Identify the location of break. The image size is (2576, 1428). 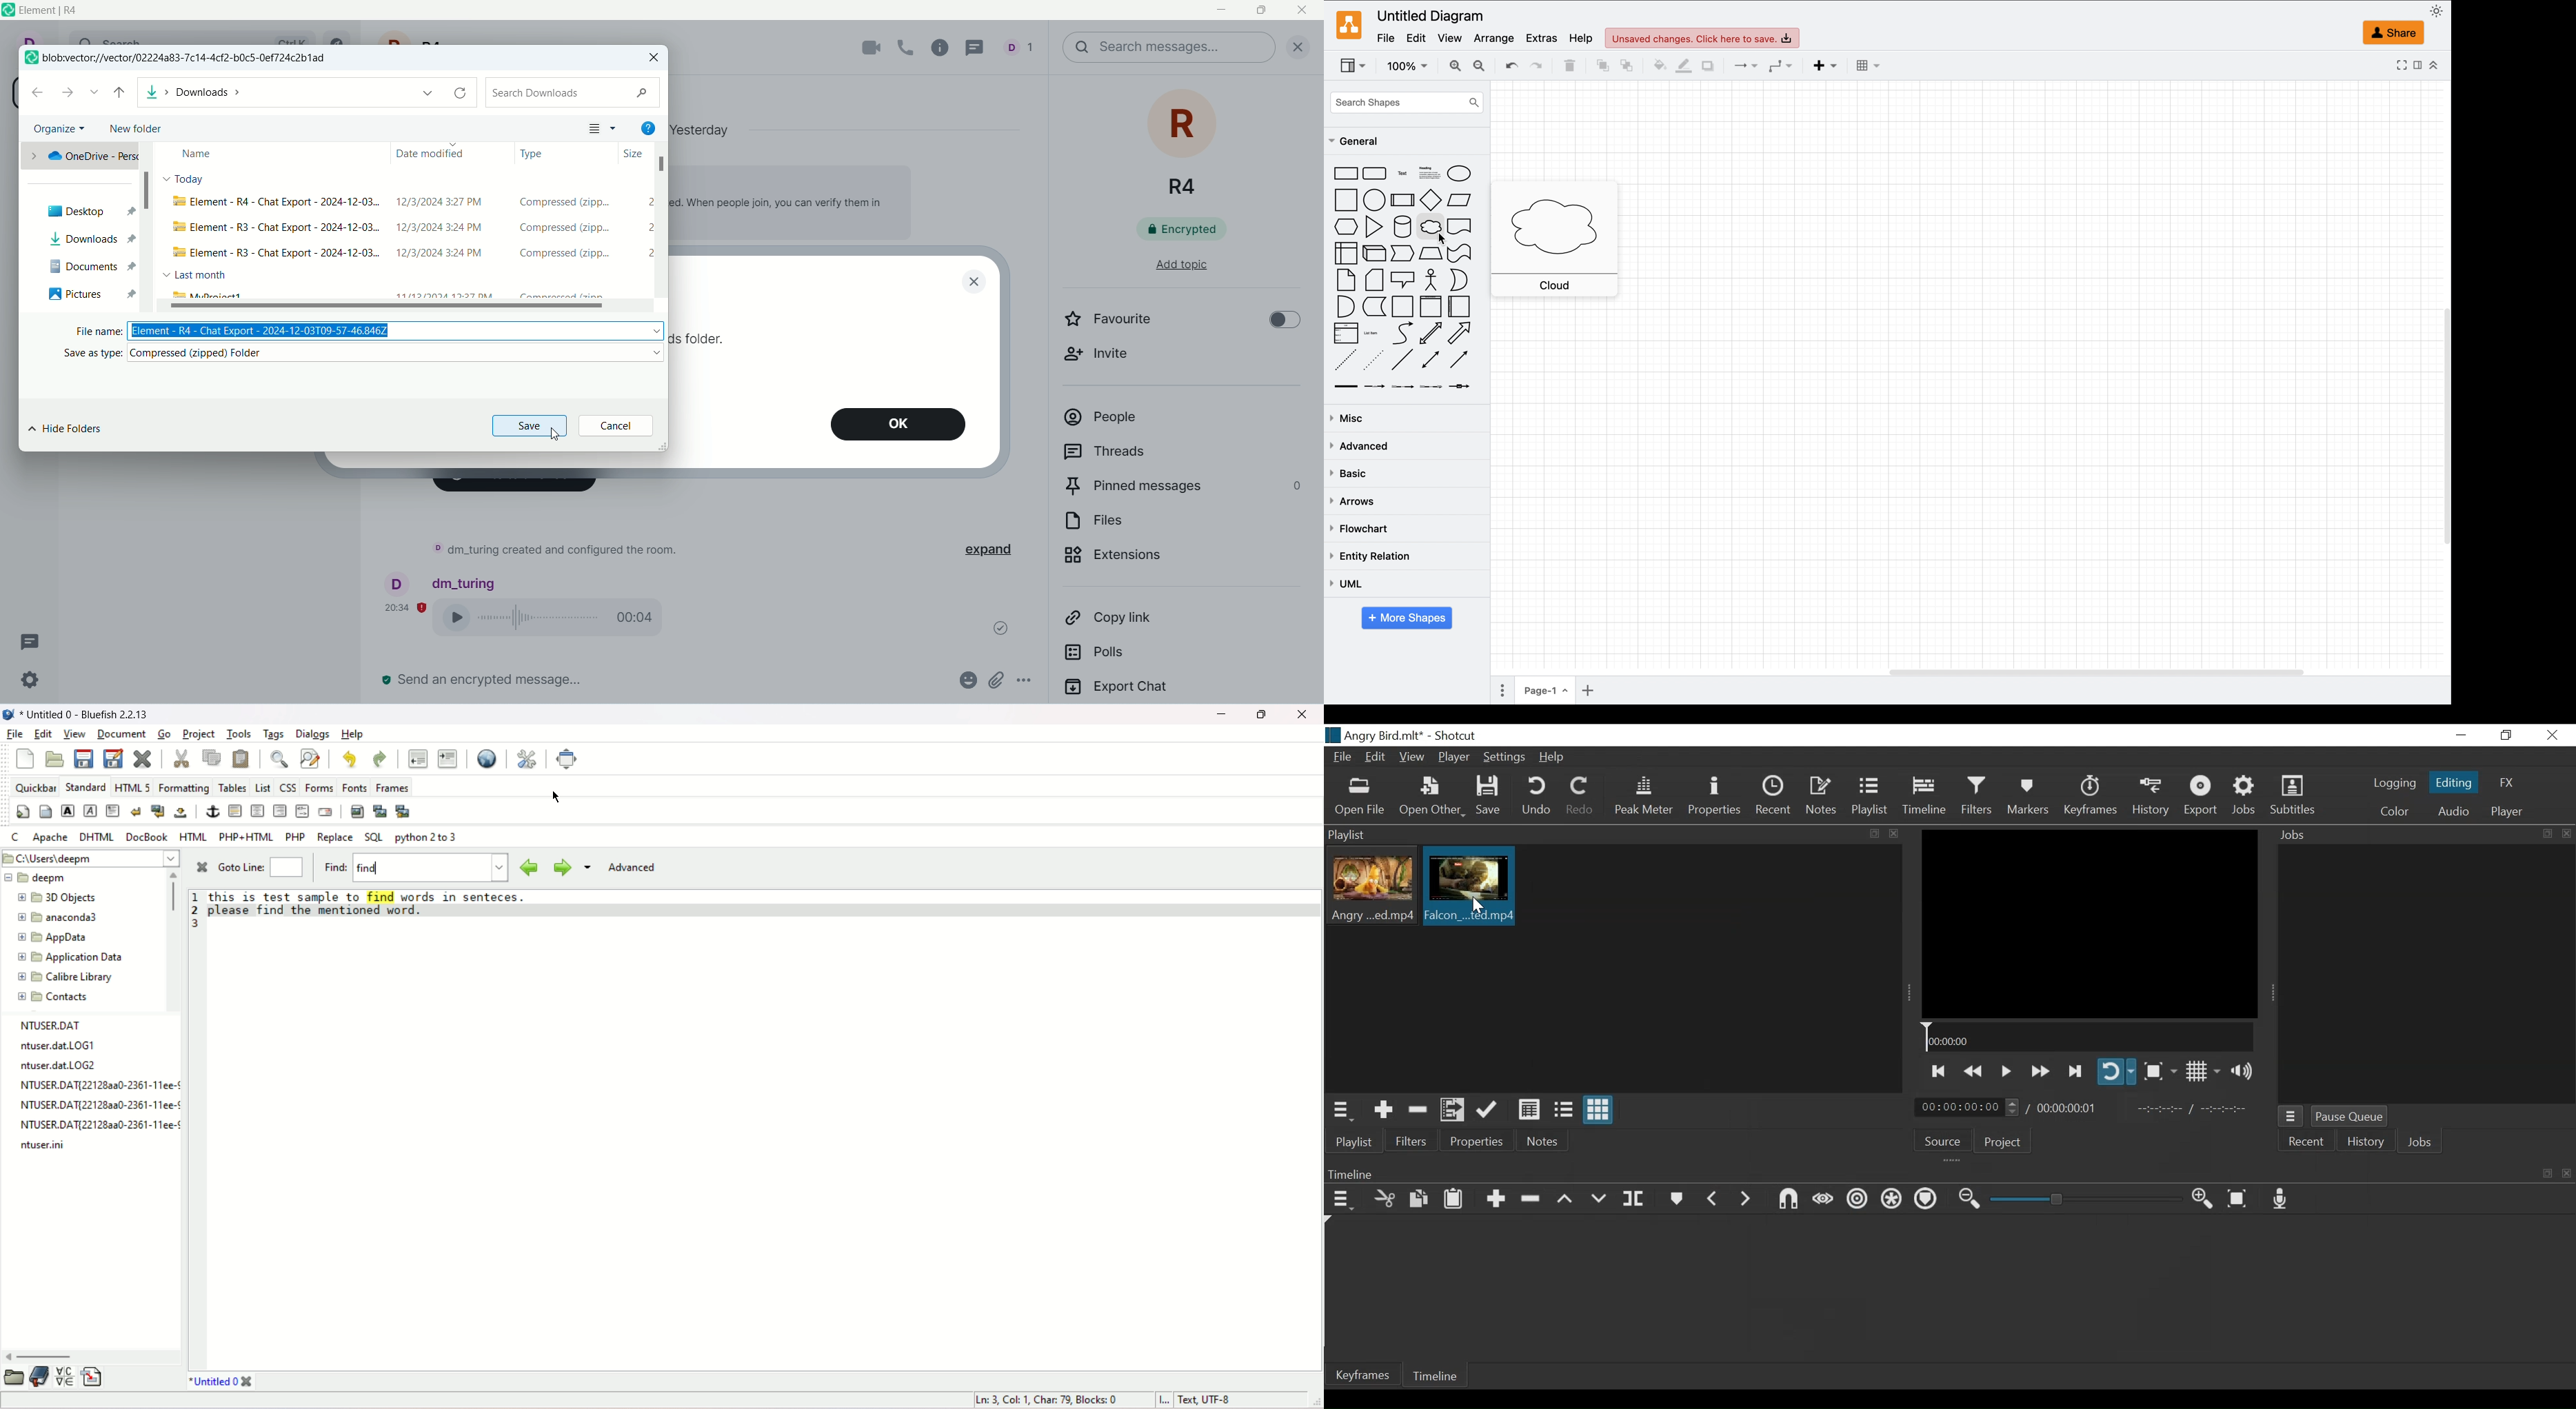
(136, 811).